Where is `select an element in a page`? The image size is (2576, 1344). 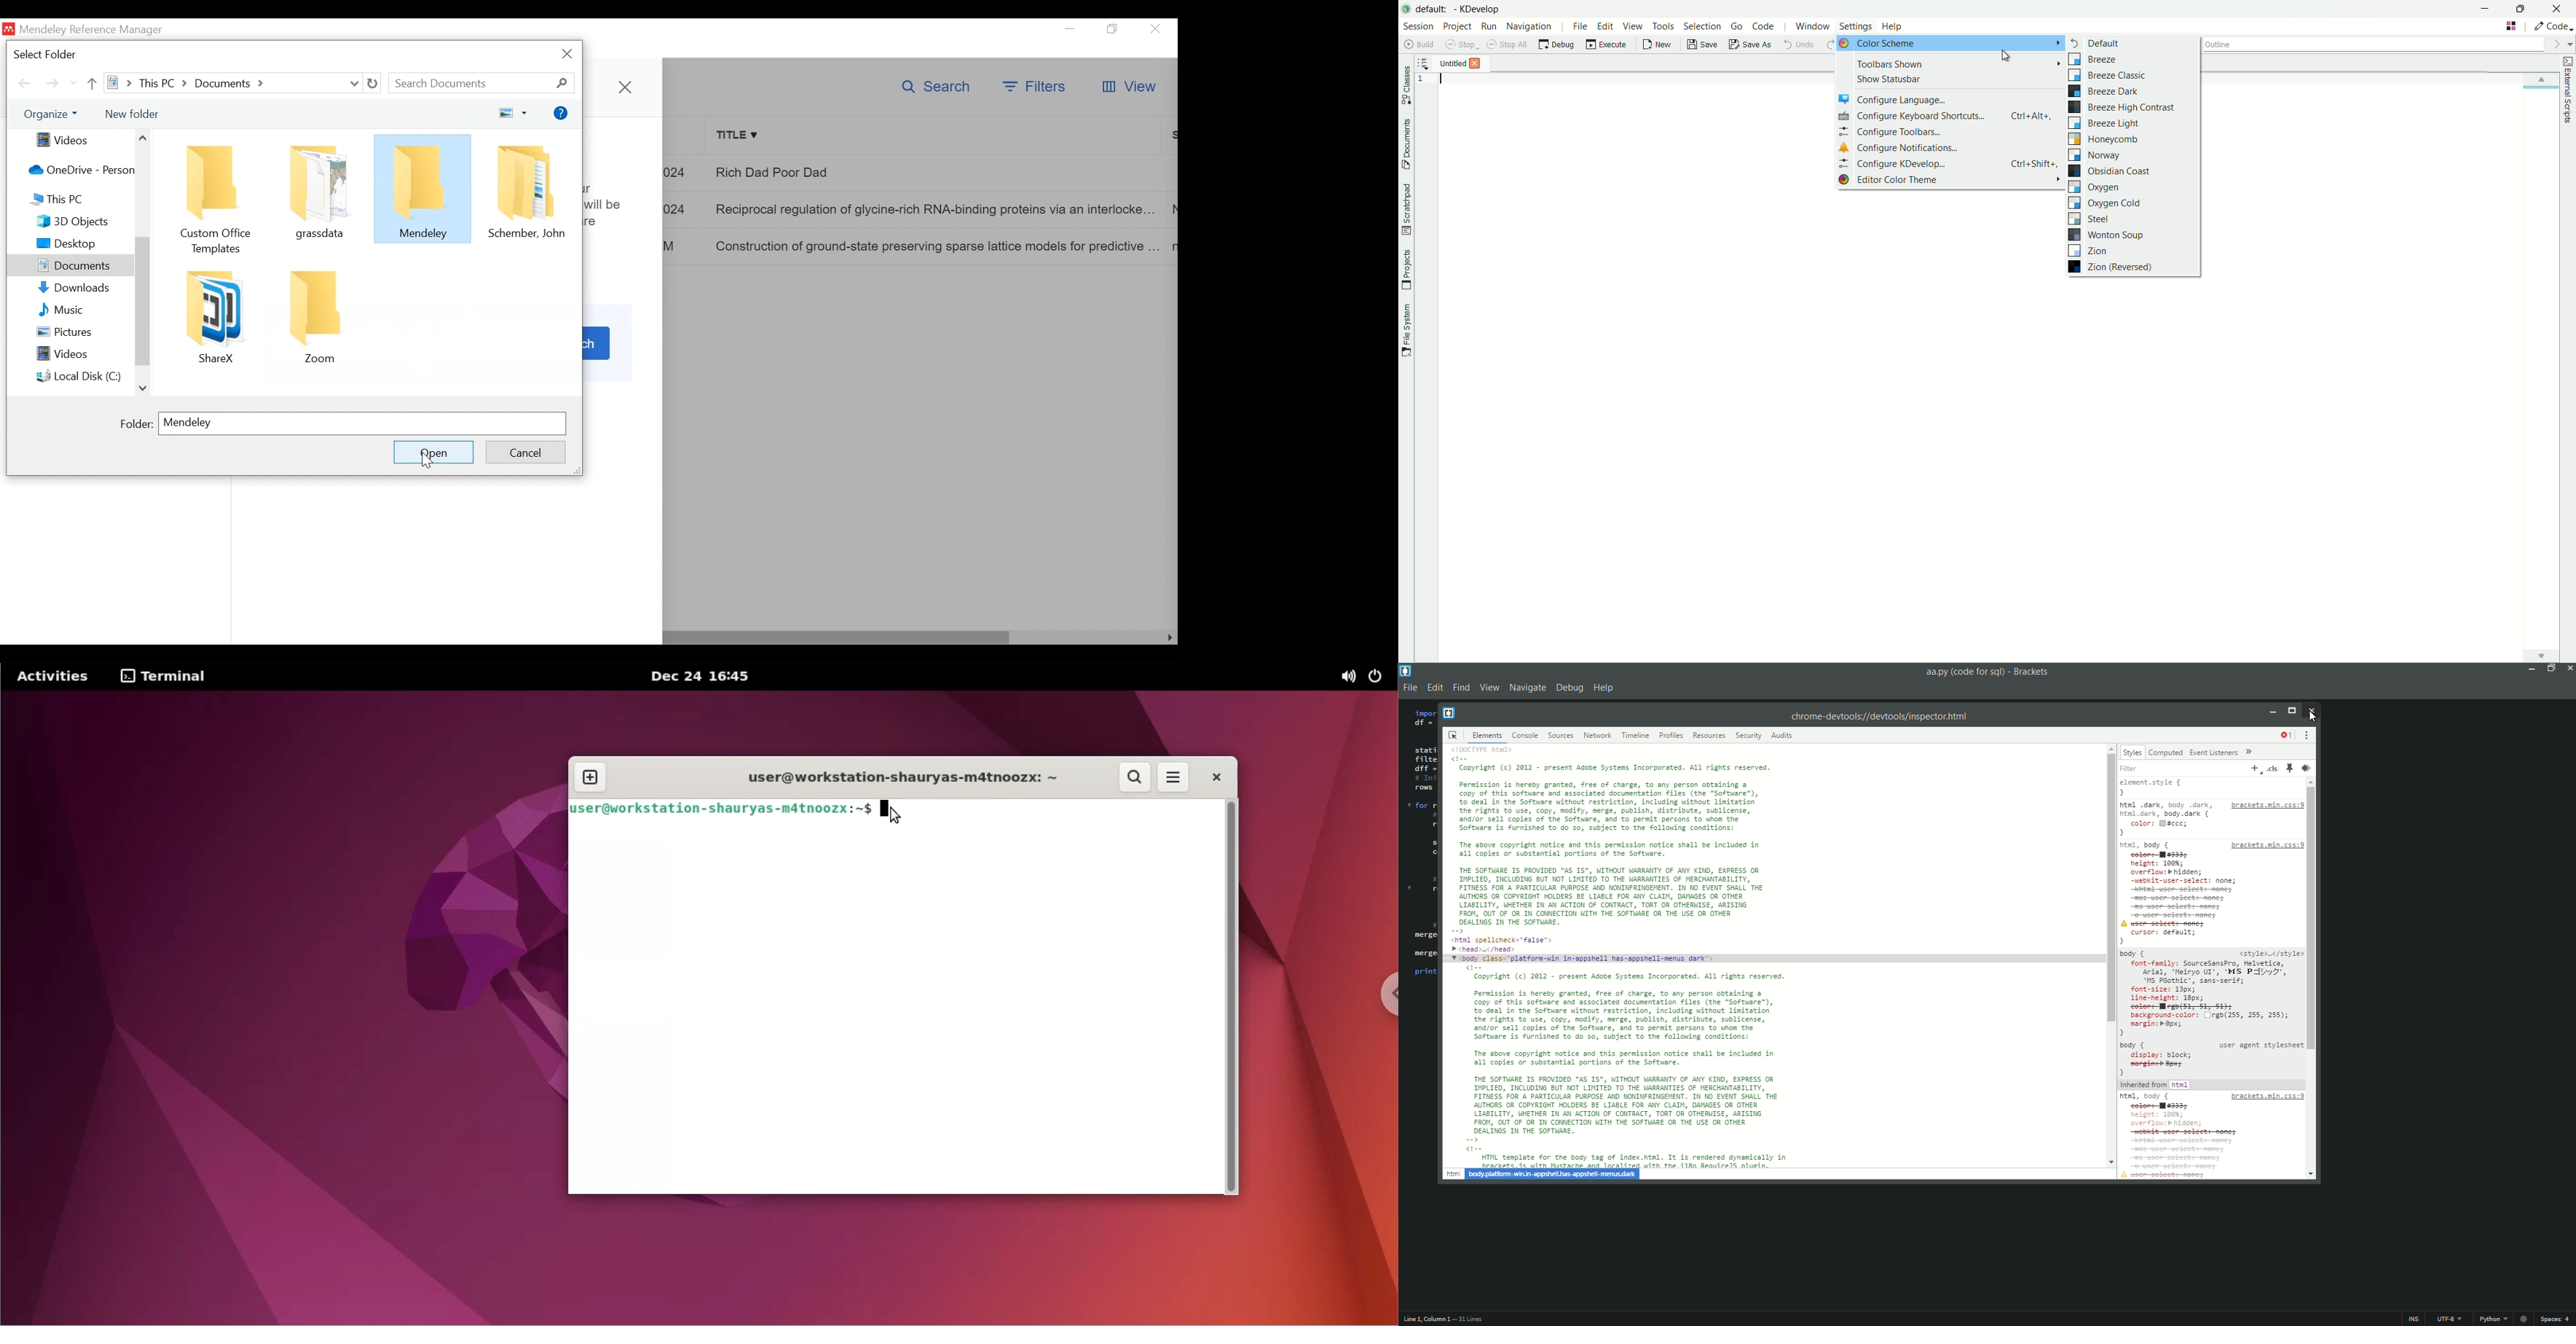 select an element in a page is located at coordinates (1455, 735).